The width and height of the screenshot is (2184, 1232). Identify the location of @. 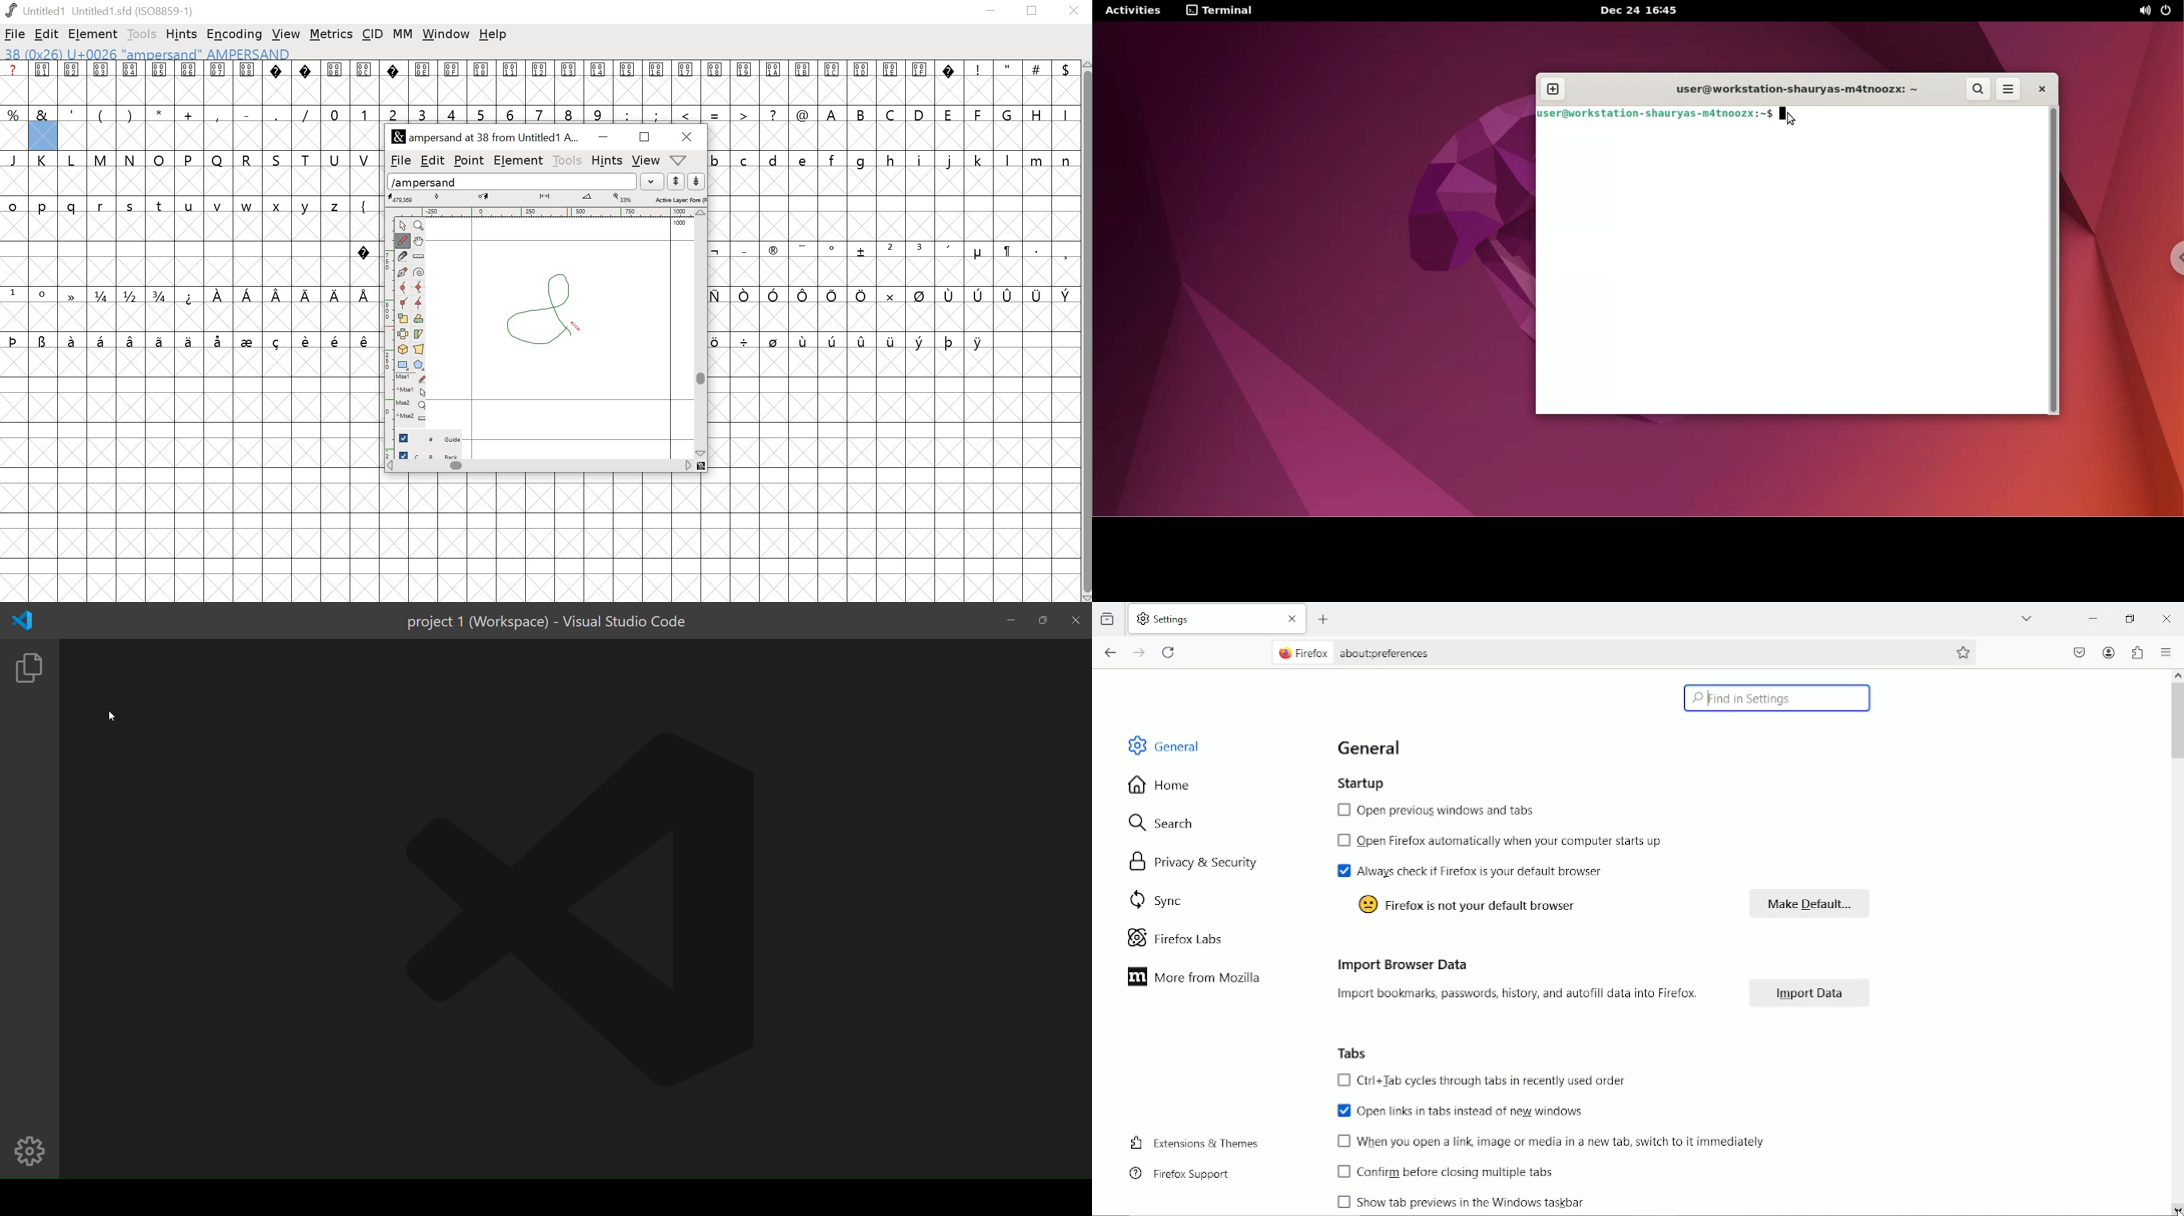
(803, 113).